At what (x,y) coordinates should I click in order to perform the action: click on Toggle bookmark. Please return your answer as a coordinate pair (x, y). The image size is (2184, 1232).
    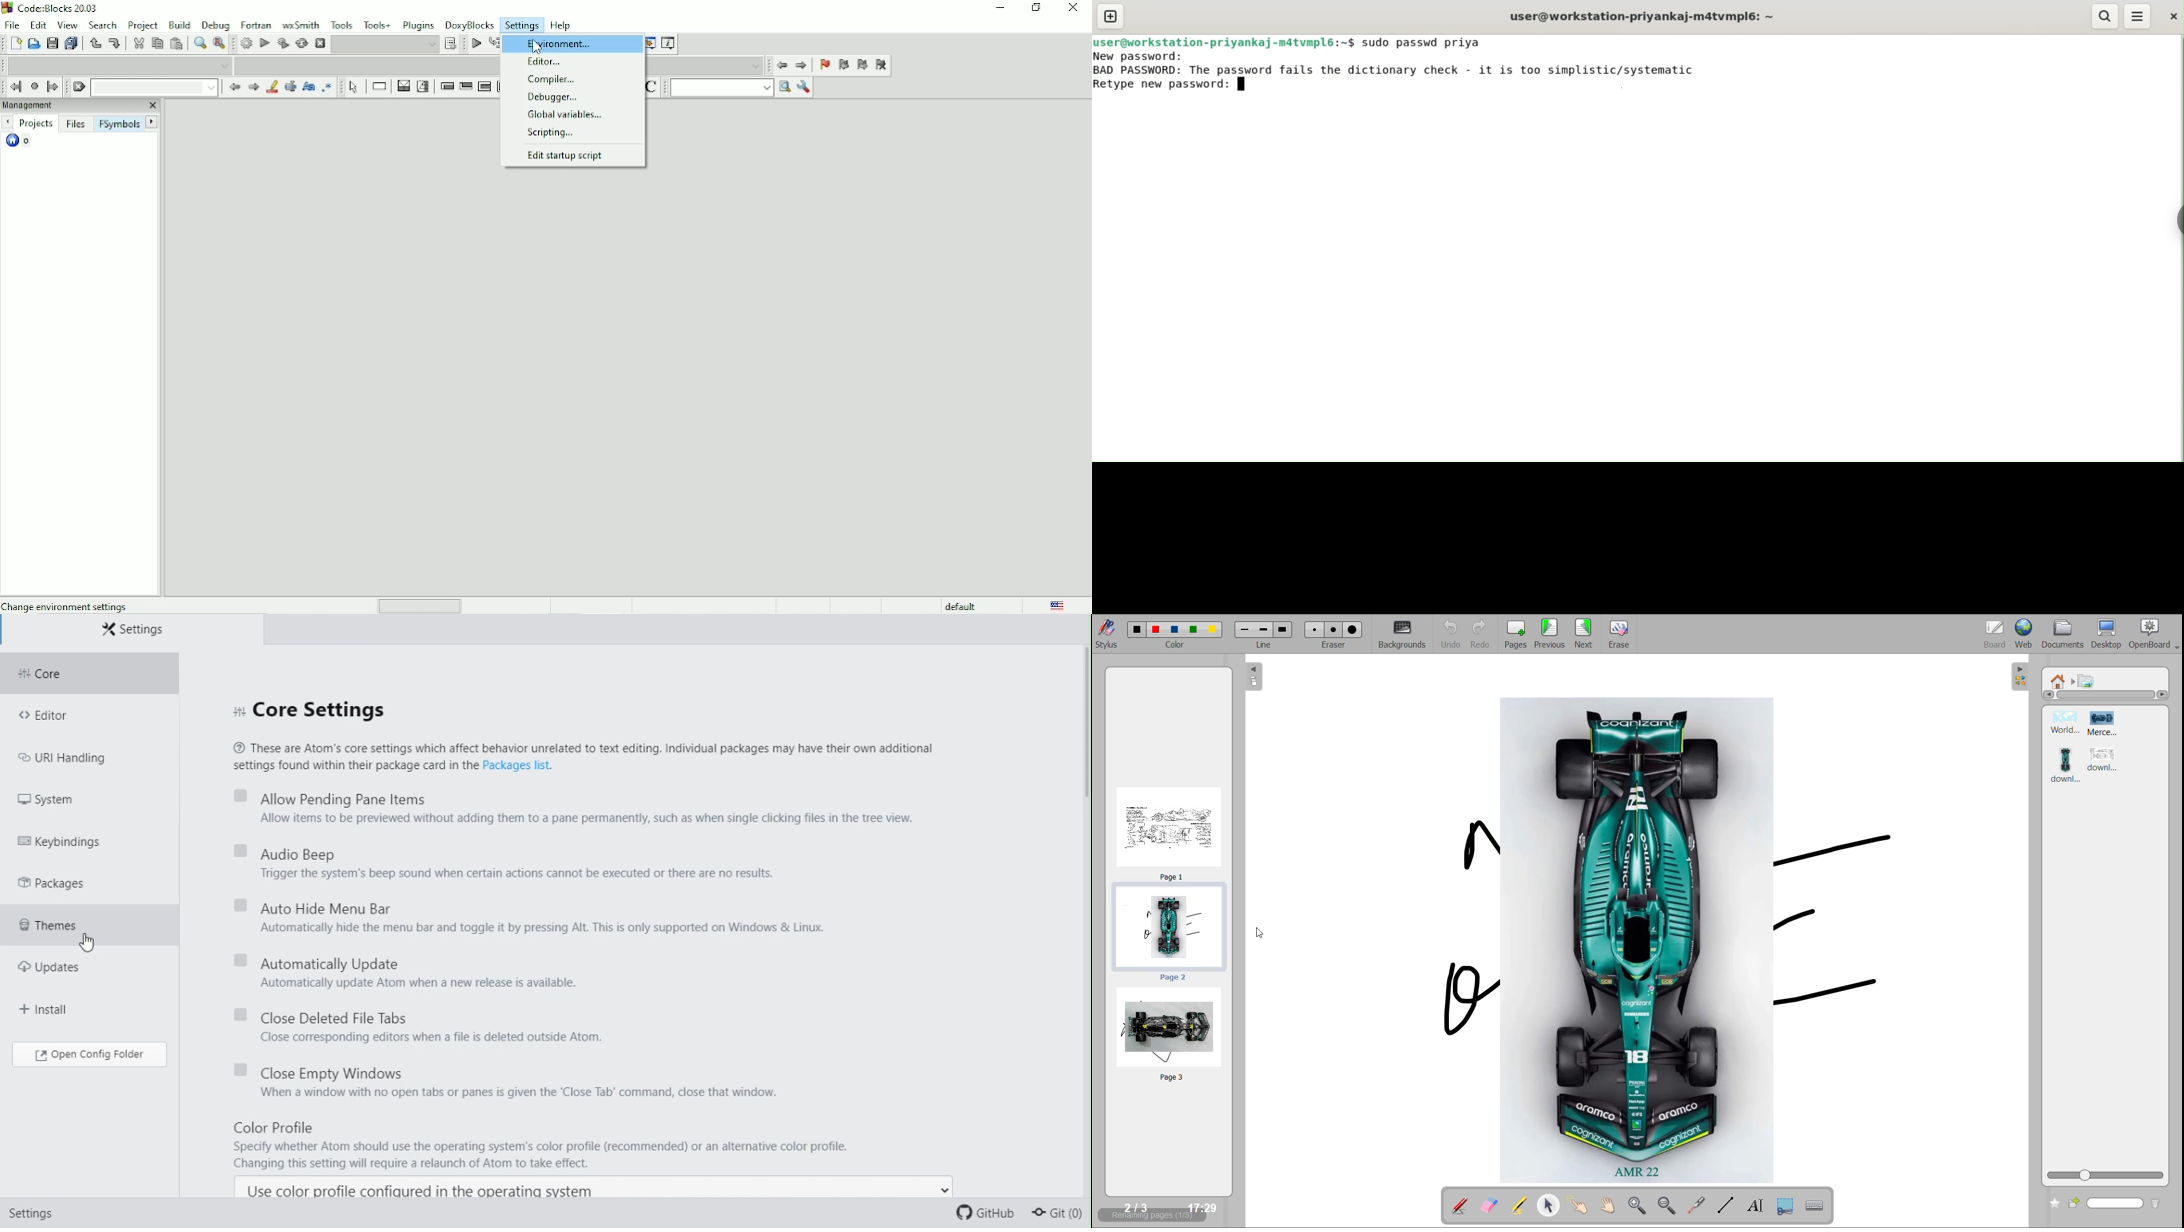
    Looking at the image, I should click on (823, 65).